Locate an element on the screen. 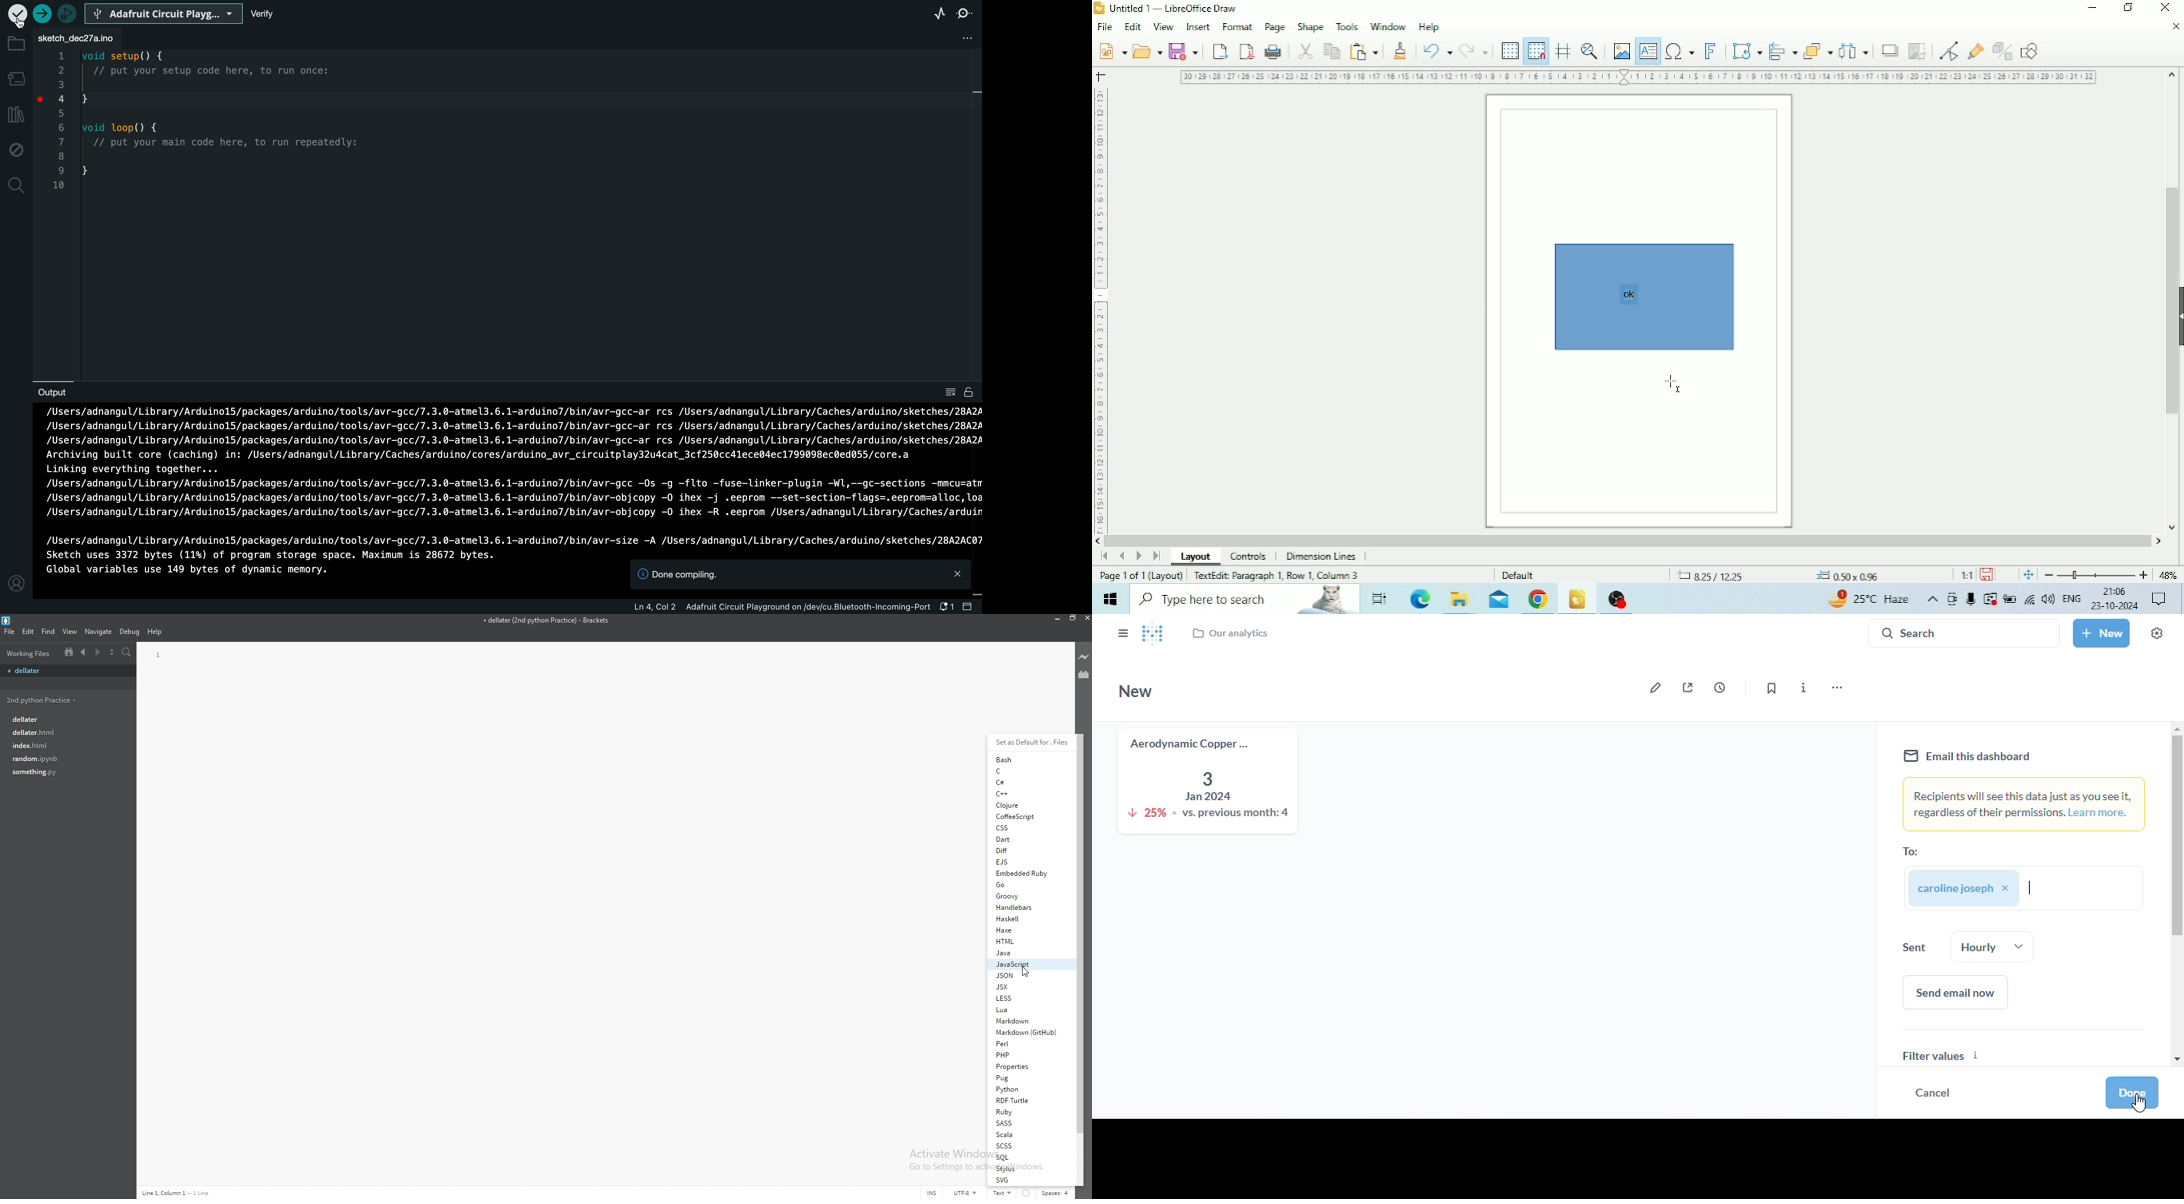 This screenshot has width=2184, height=1204. bookmark is located at coordinates (1771, 688).